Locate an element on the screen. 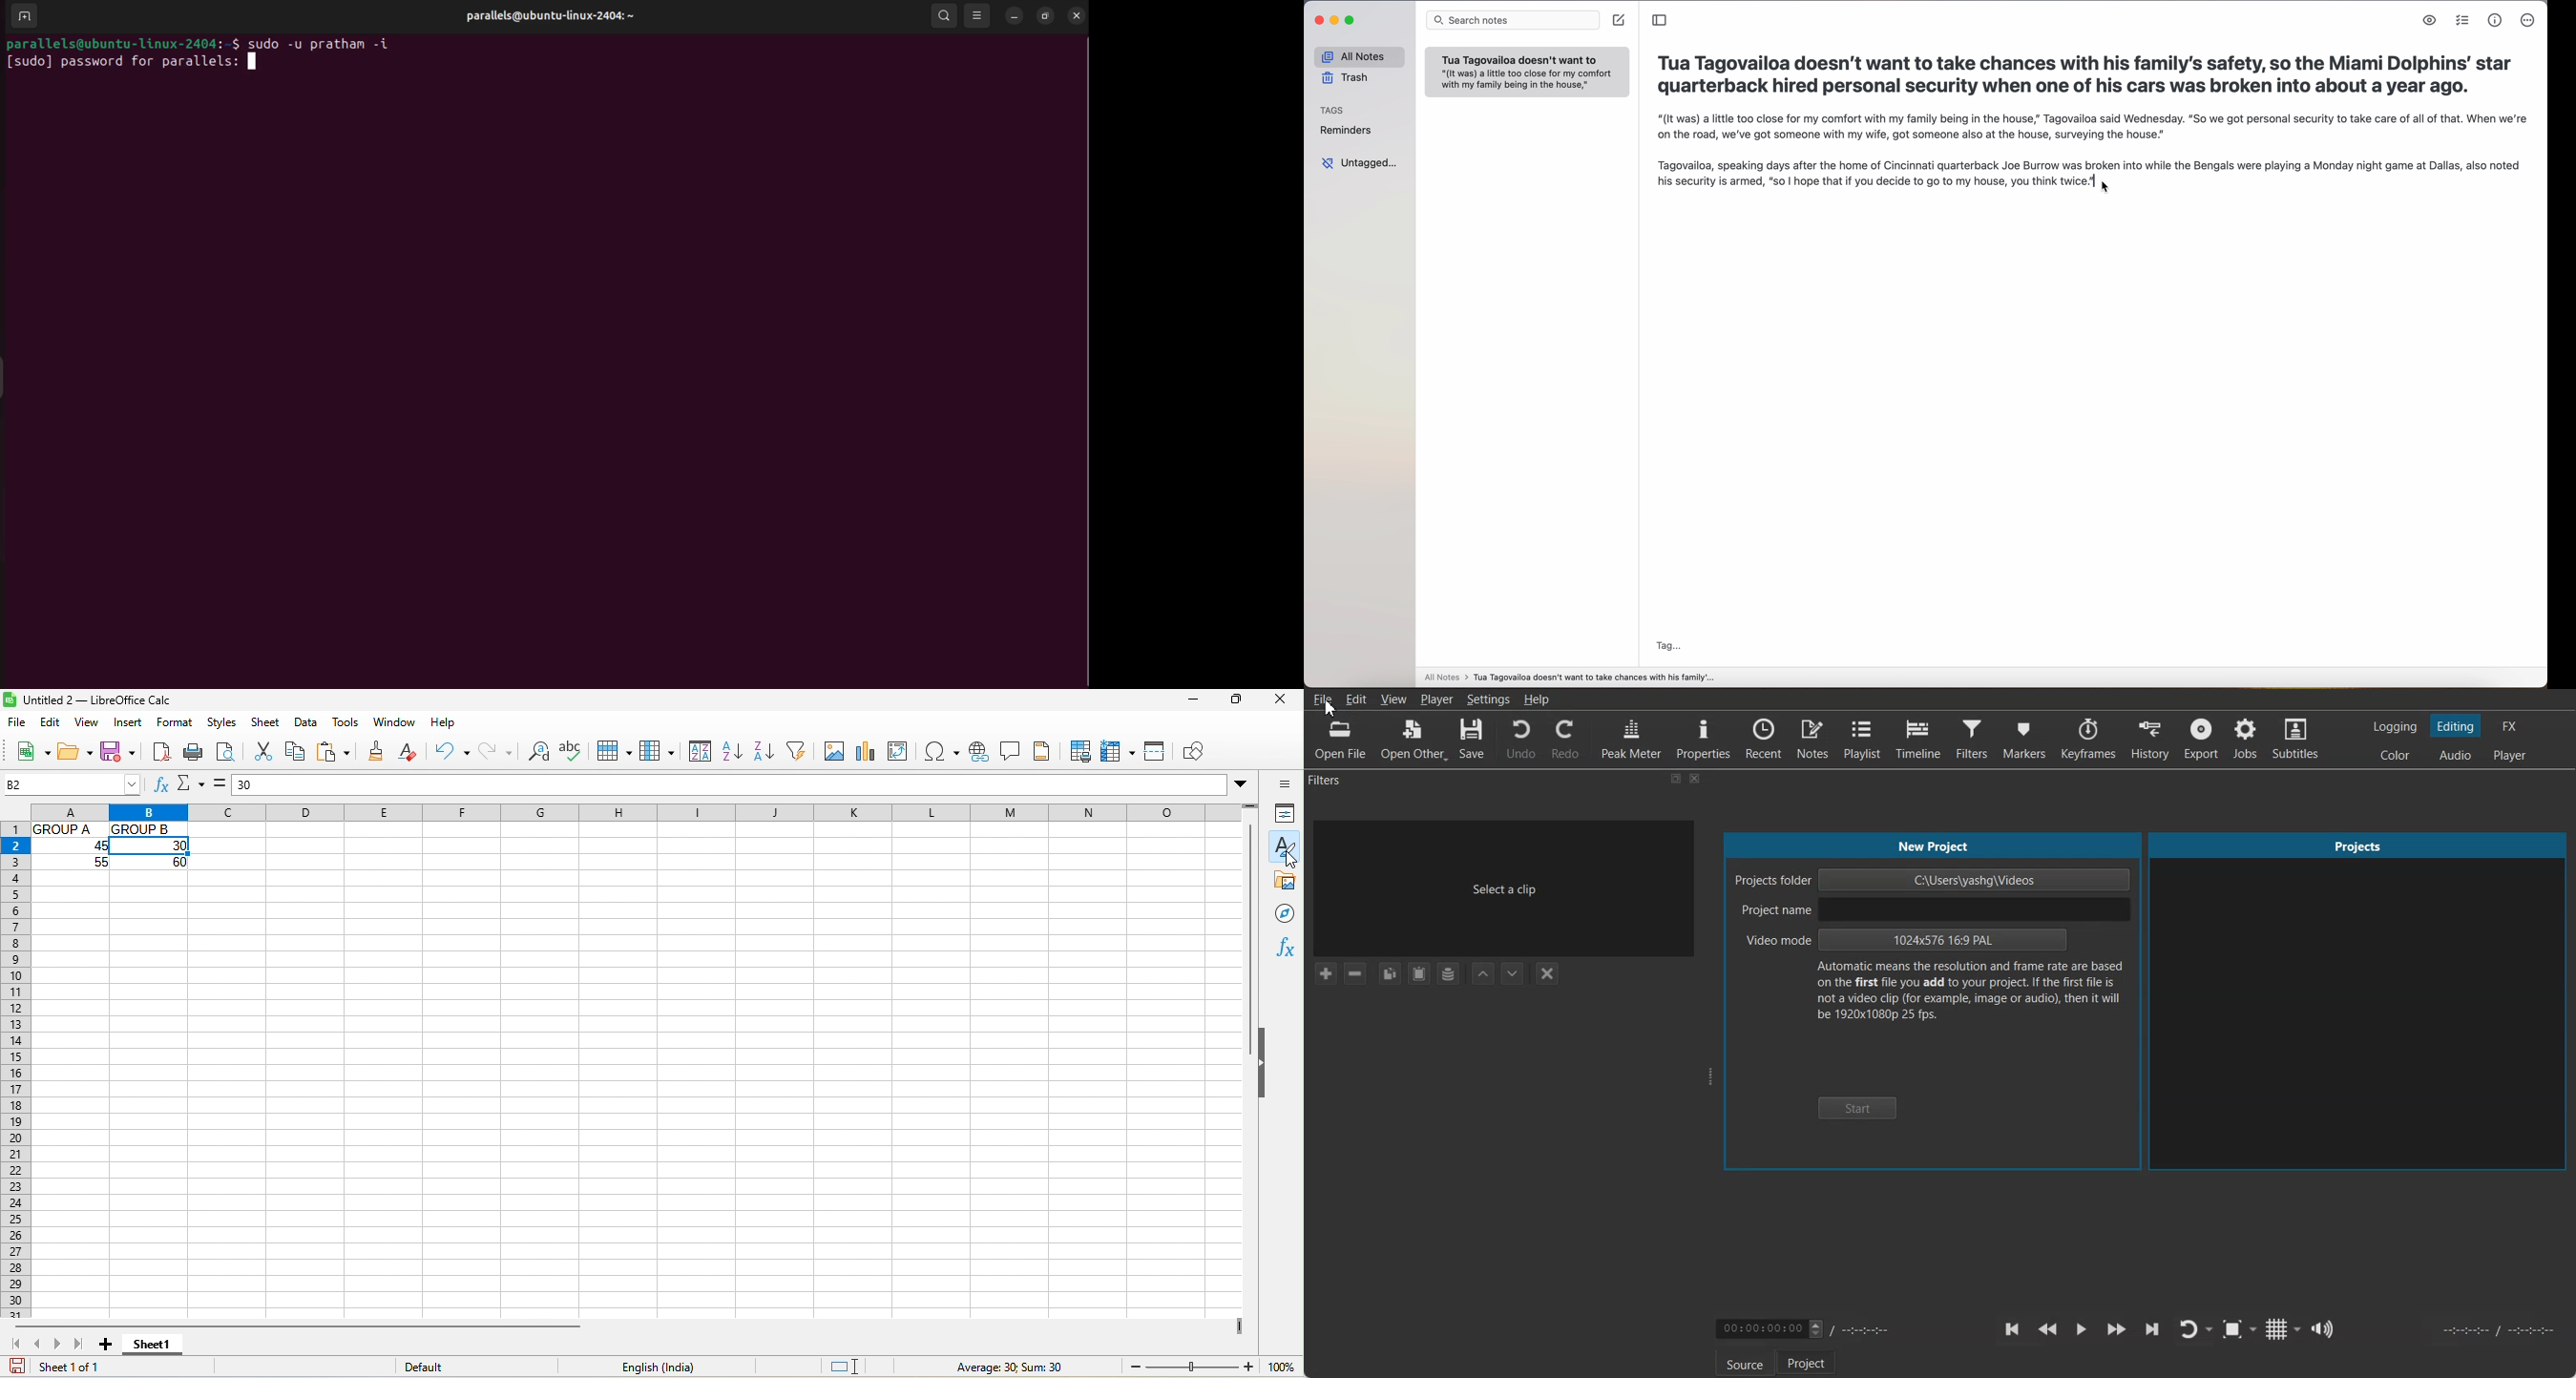 This screenshot has width=2576, height=1400. function is located at coordinates (1284, 950).